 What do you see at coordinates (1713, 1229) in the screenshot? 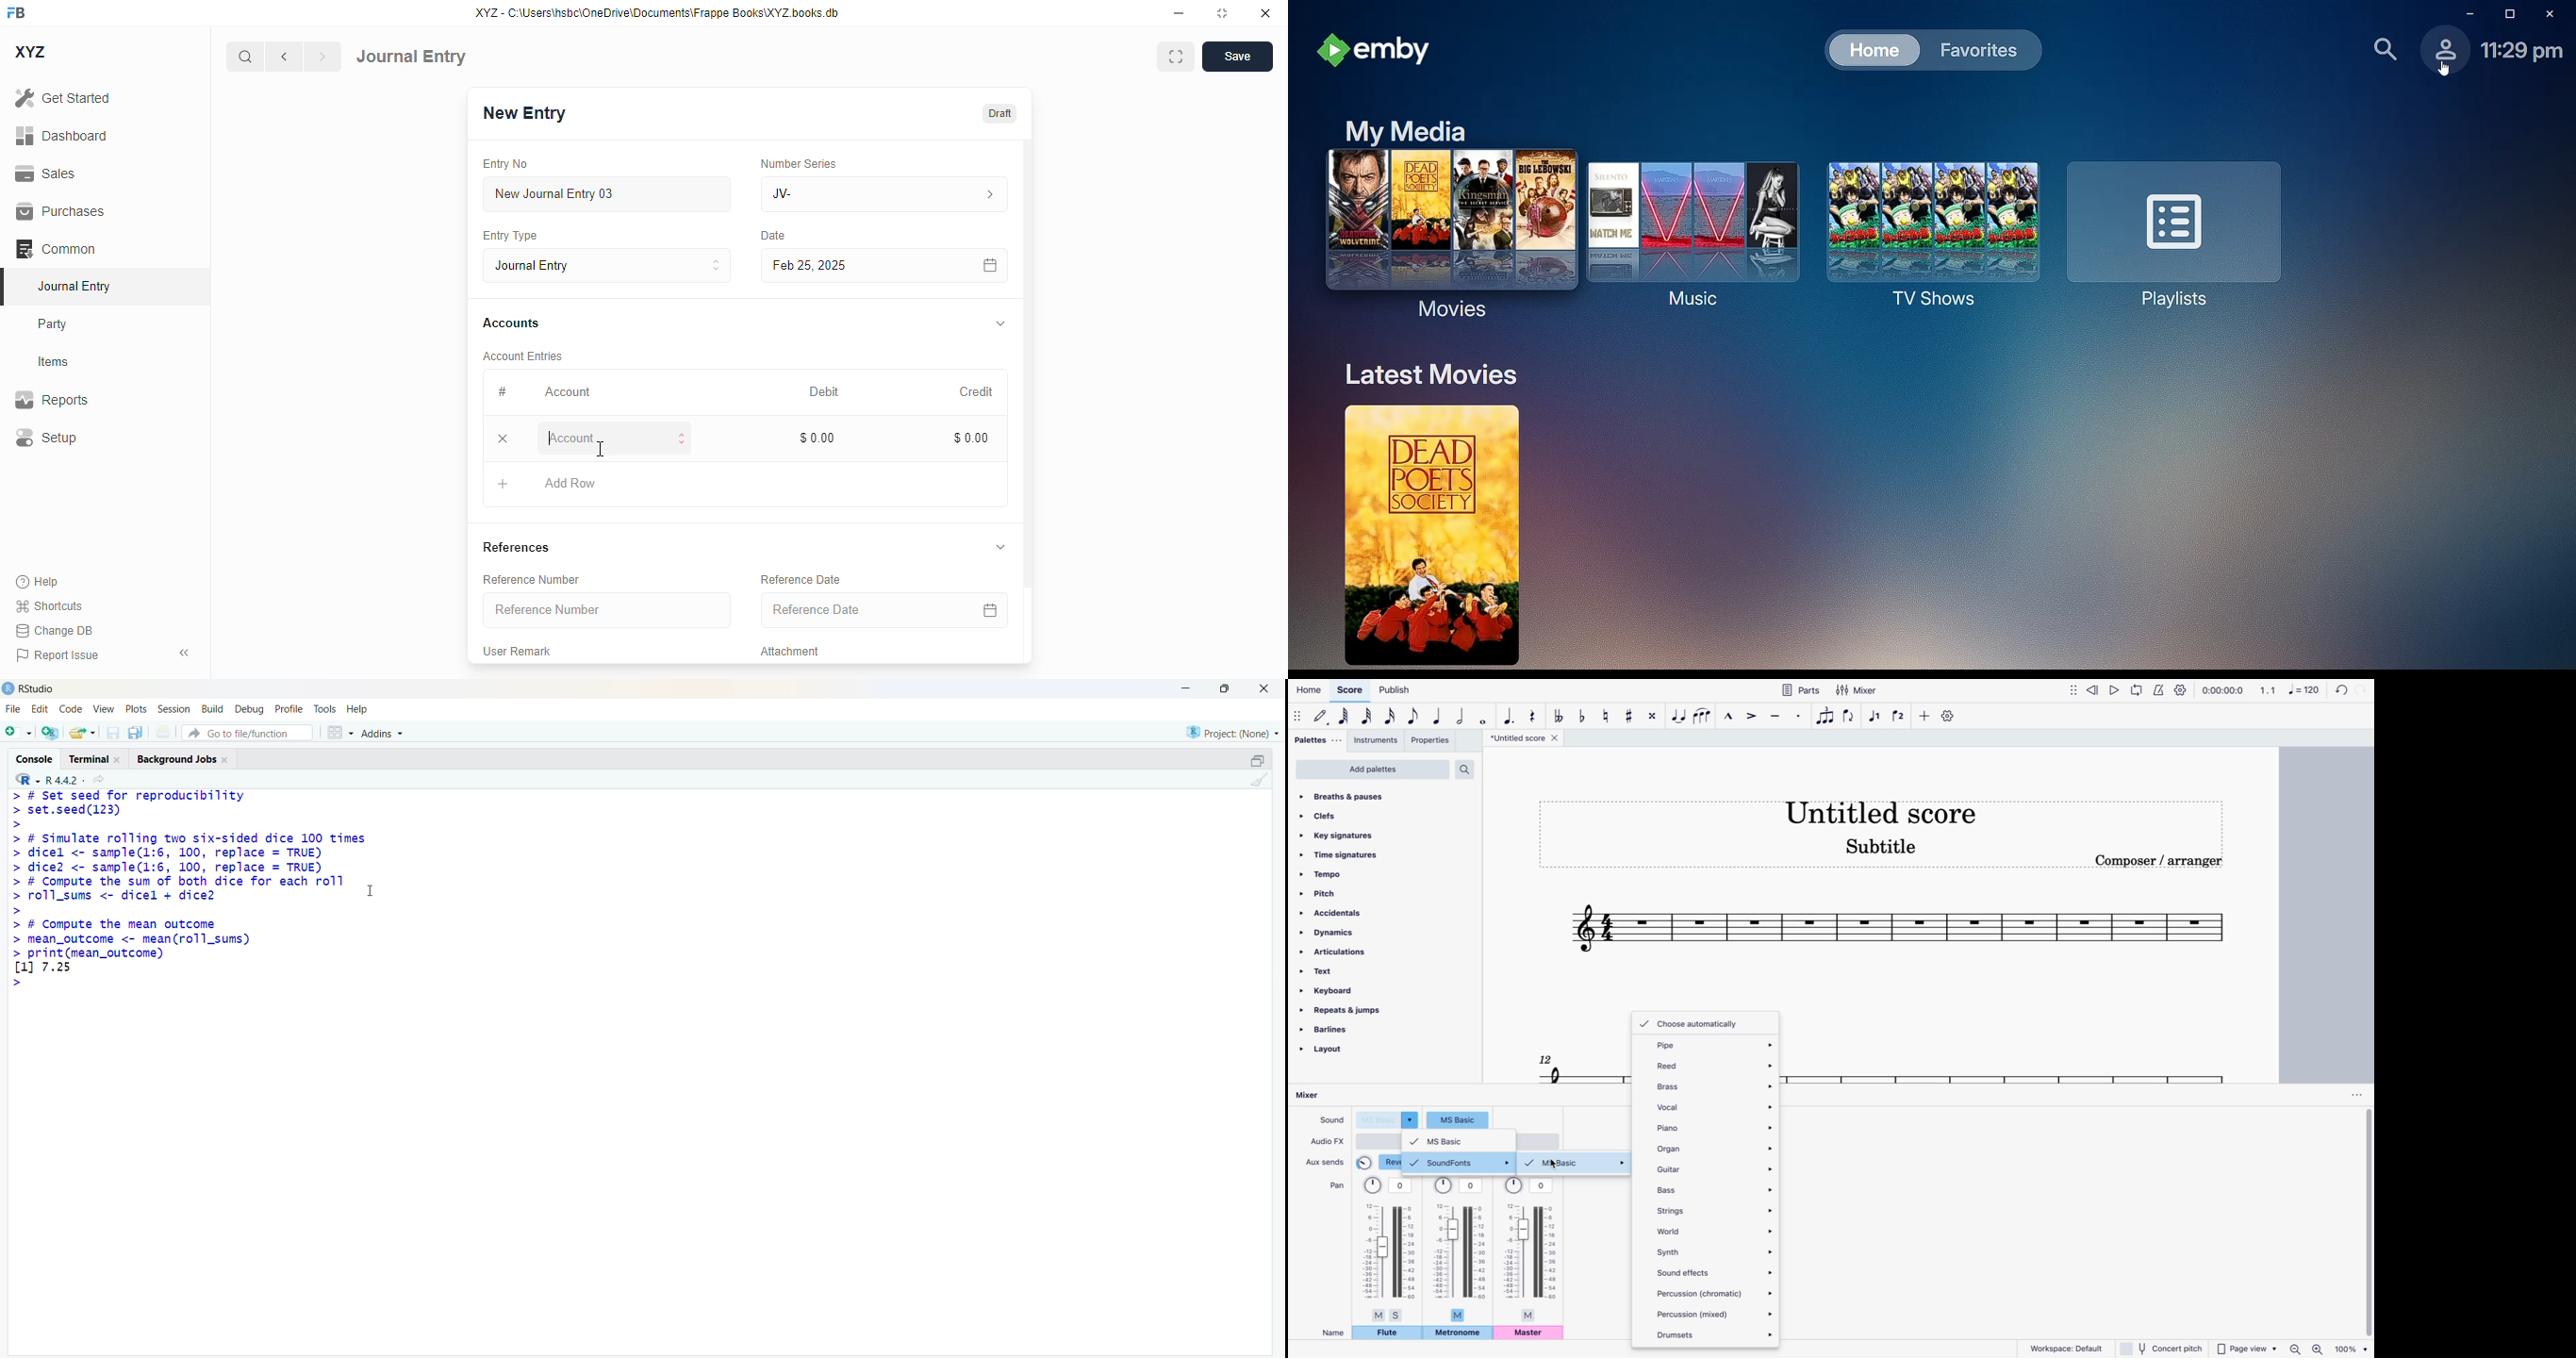
I see `world` at bounding box center [1713, 1229].